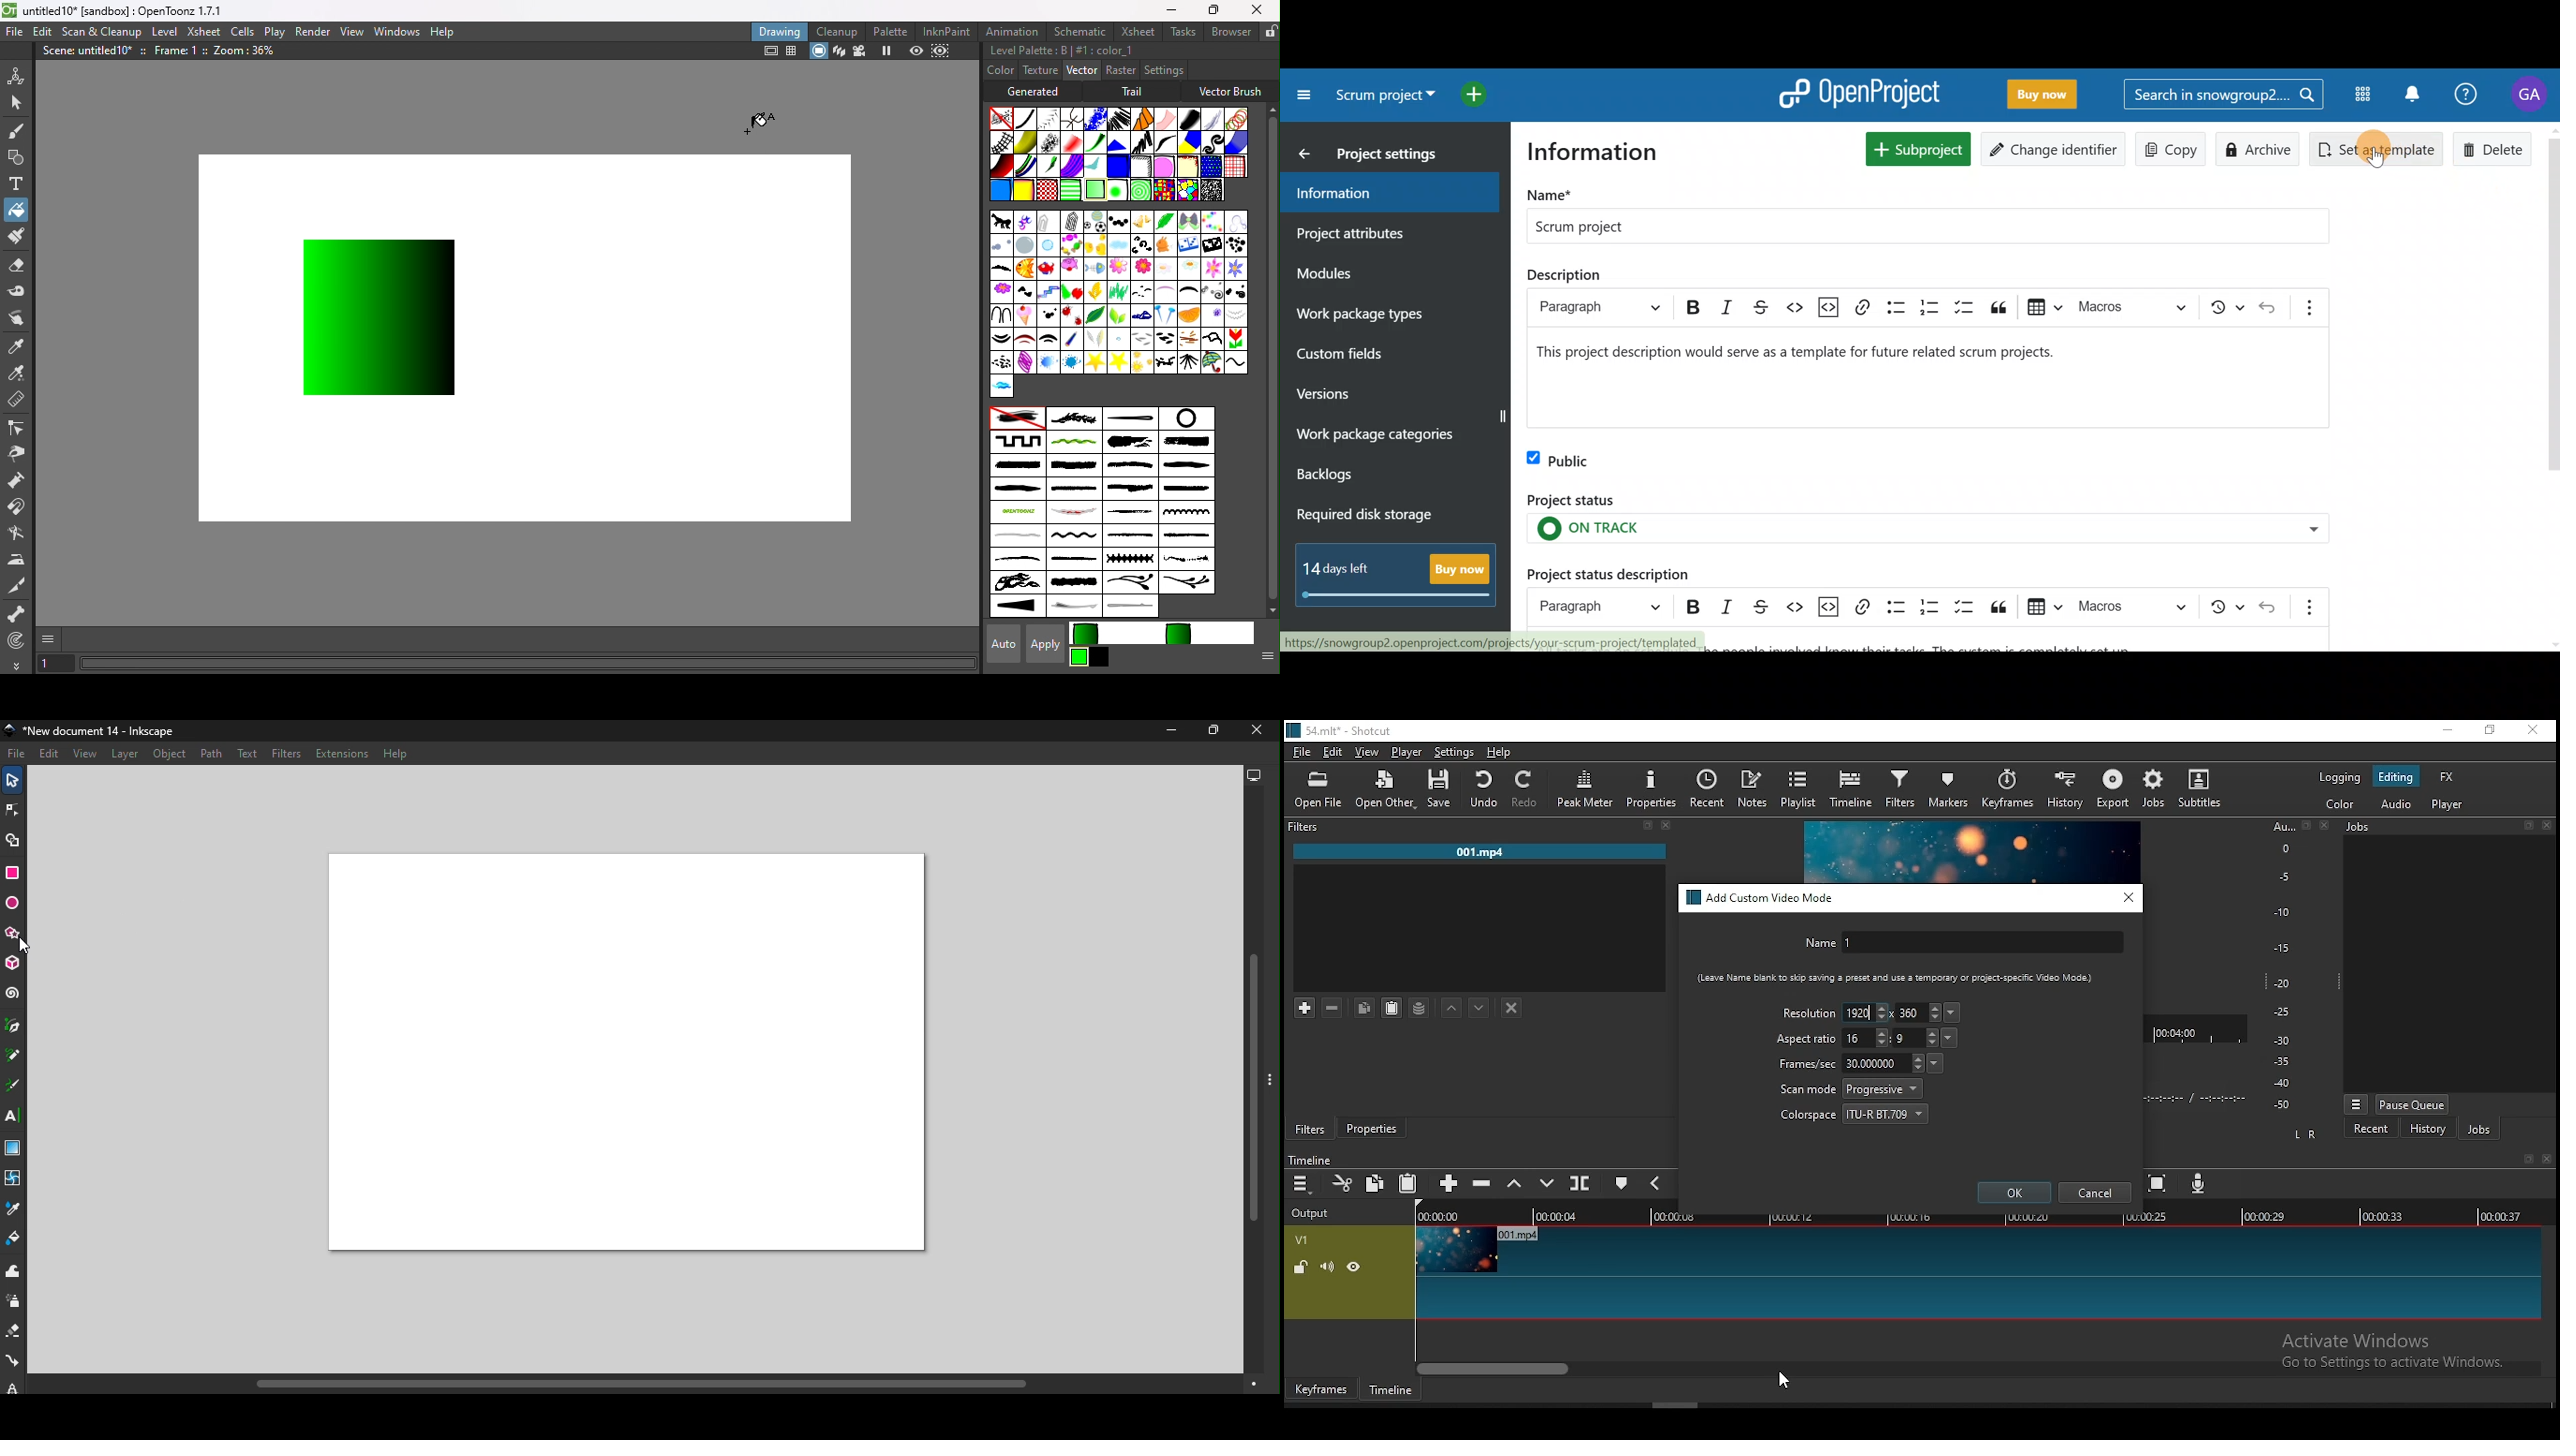 This screenshot has width=2576, height=1456. Describe the element at coordinates (1212, 363) in the screenshot. I see `Umbrella` at that location.